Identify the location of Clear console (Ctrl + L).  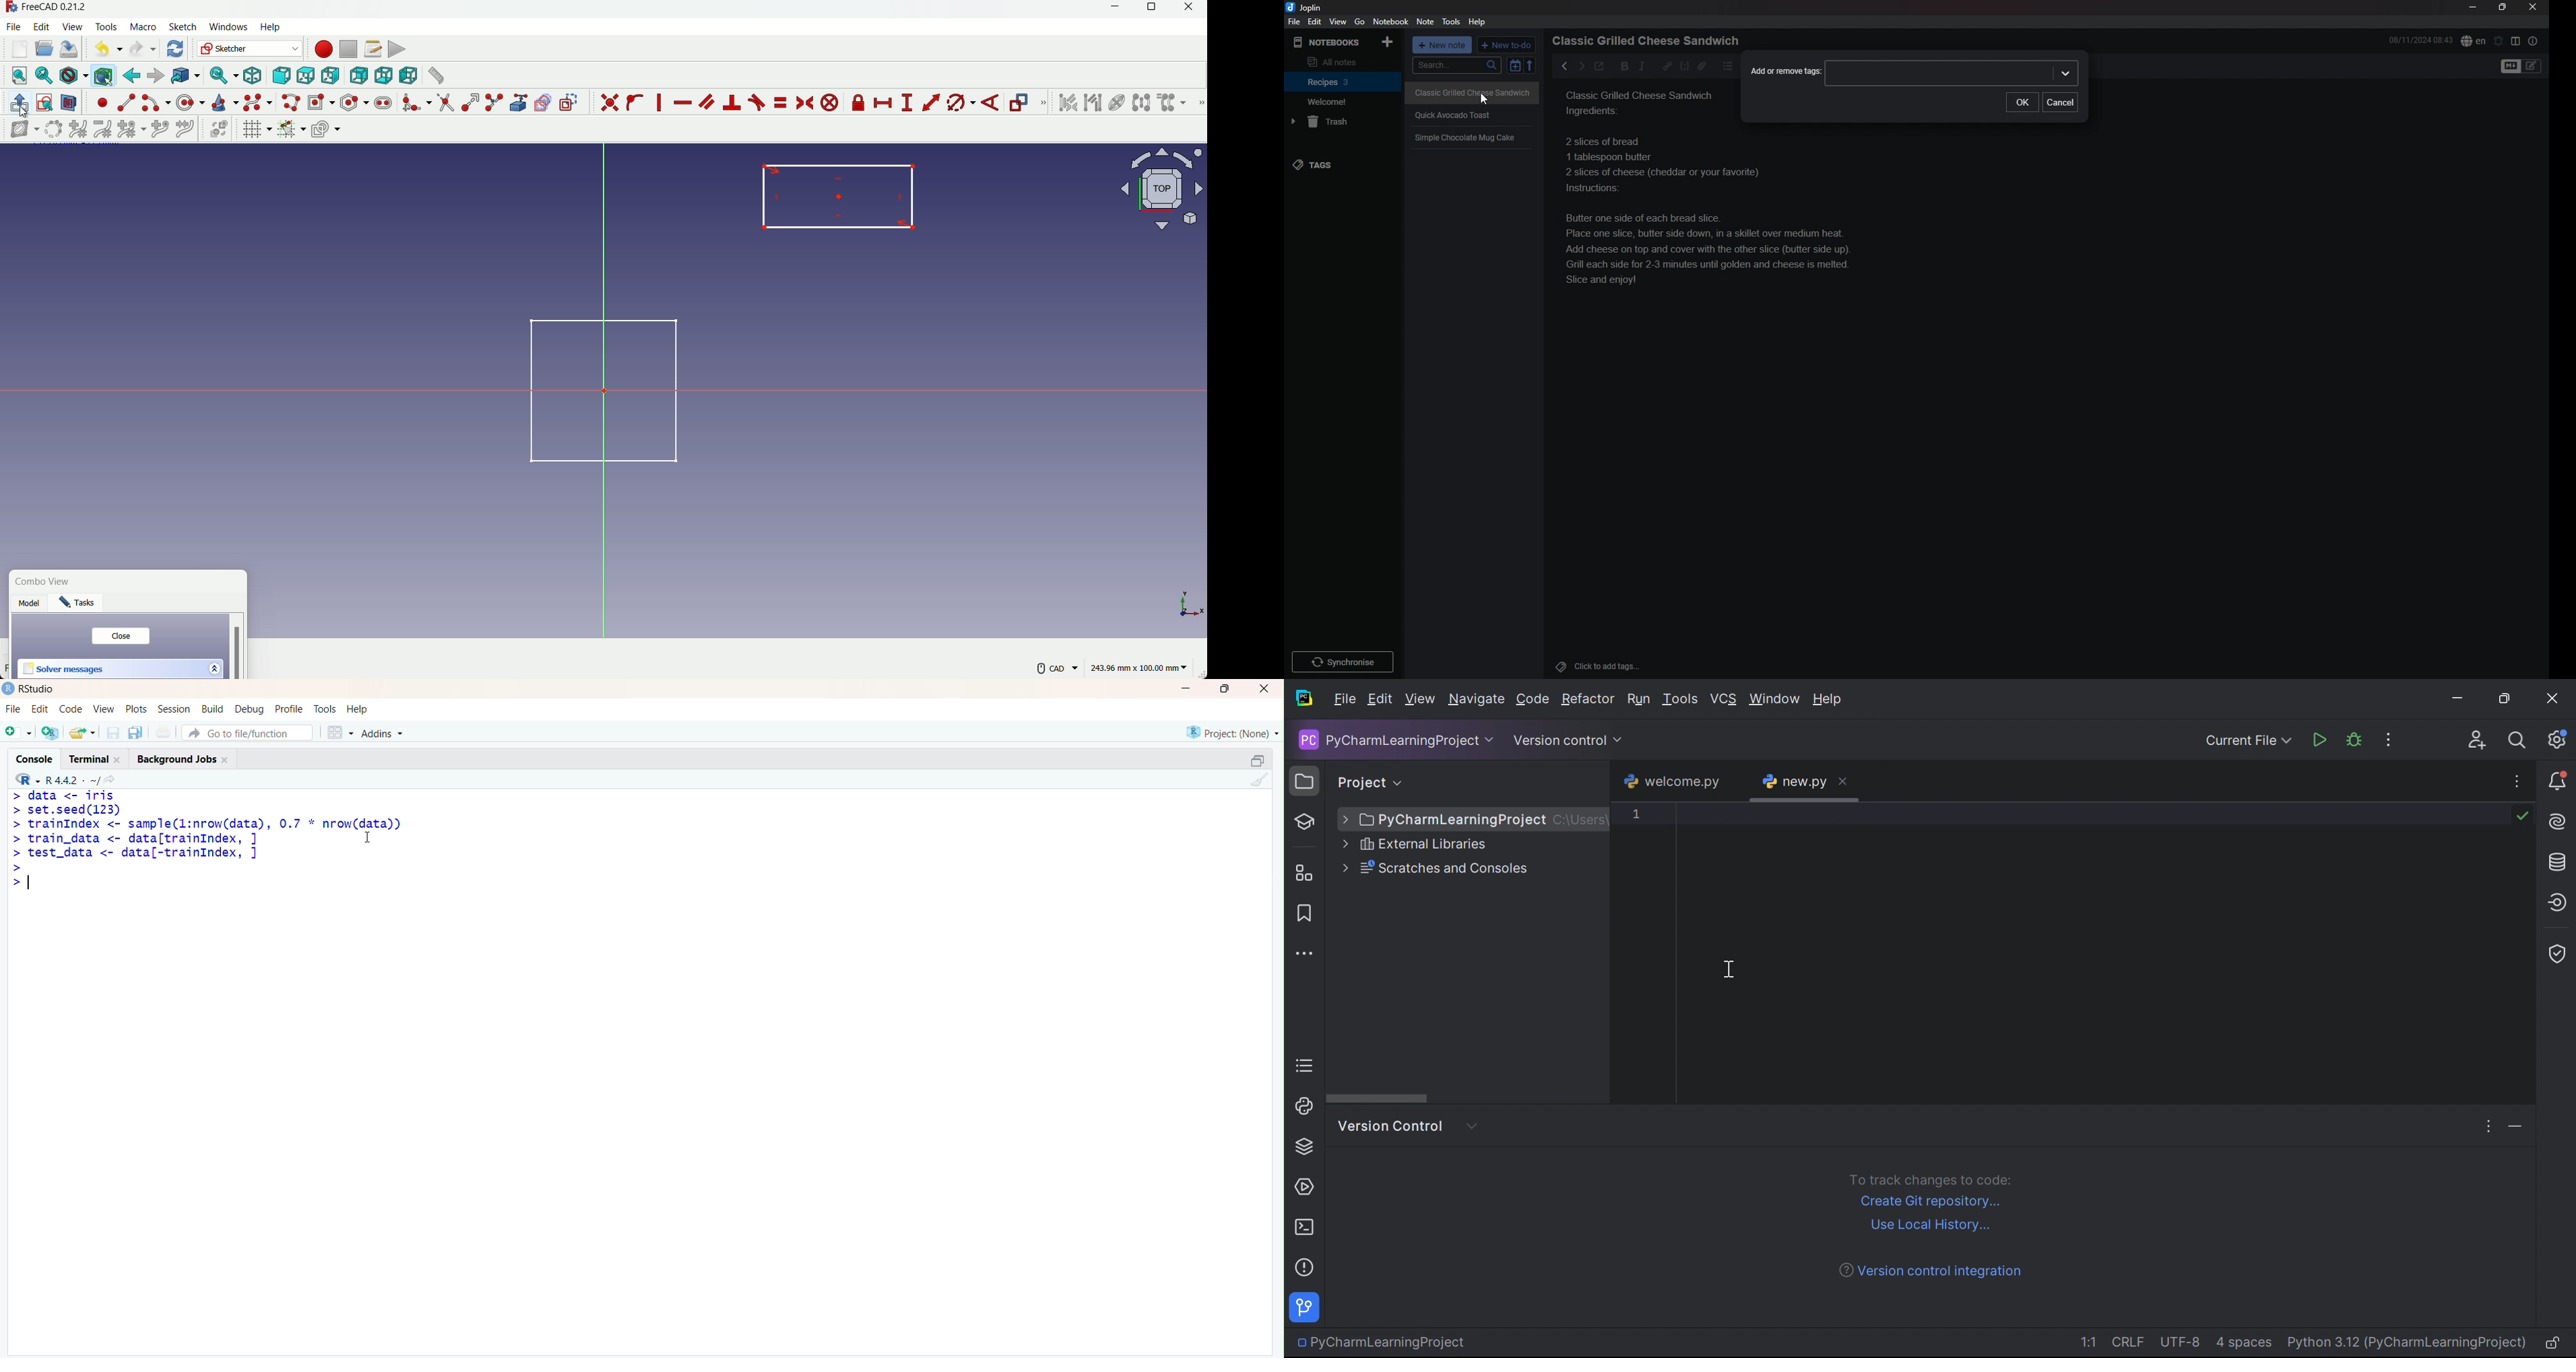
(1258, 781).